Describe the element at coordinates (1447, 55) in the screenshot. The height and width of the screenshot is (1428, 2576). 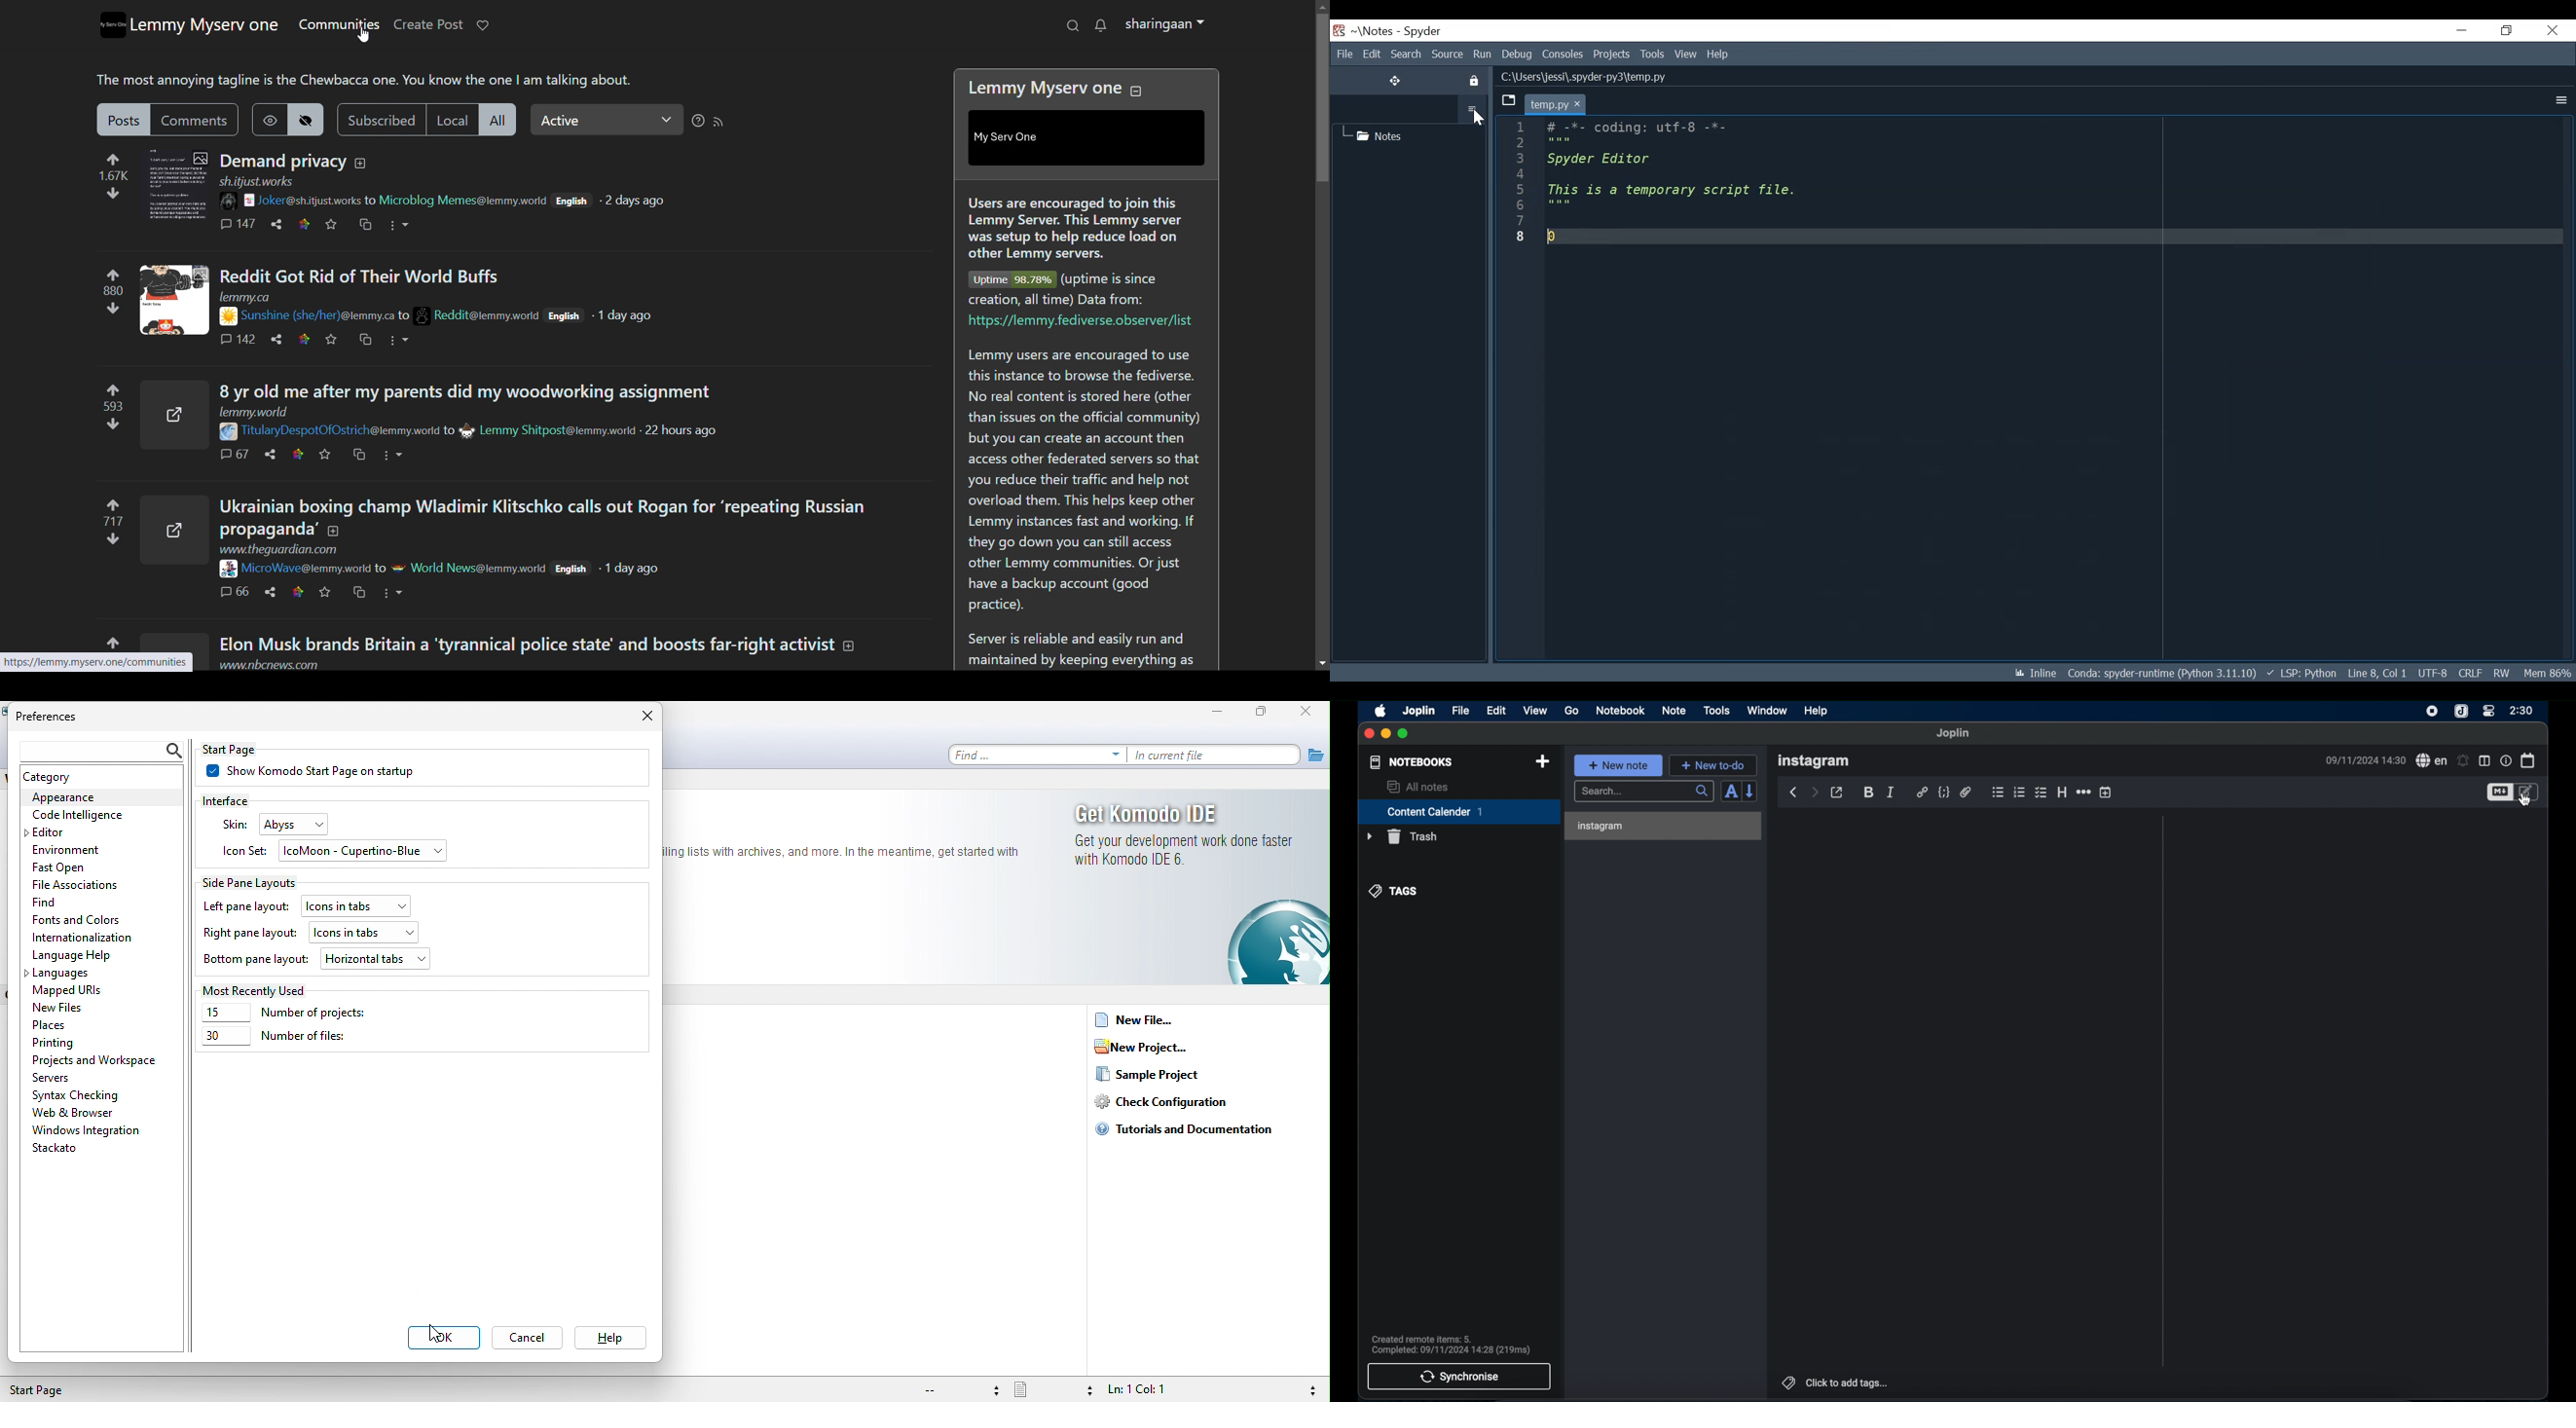
I see `Source` at that location.